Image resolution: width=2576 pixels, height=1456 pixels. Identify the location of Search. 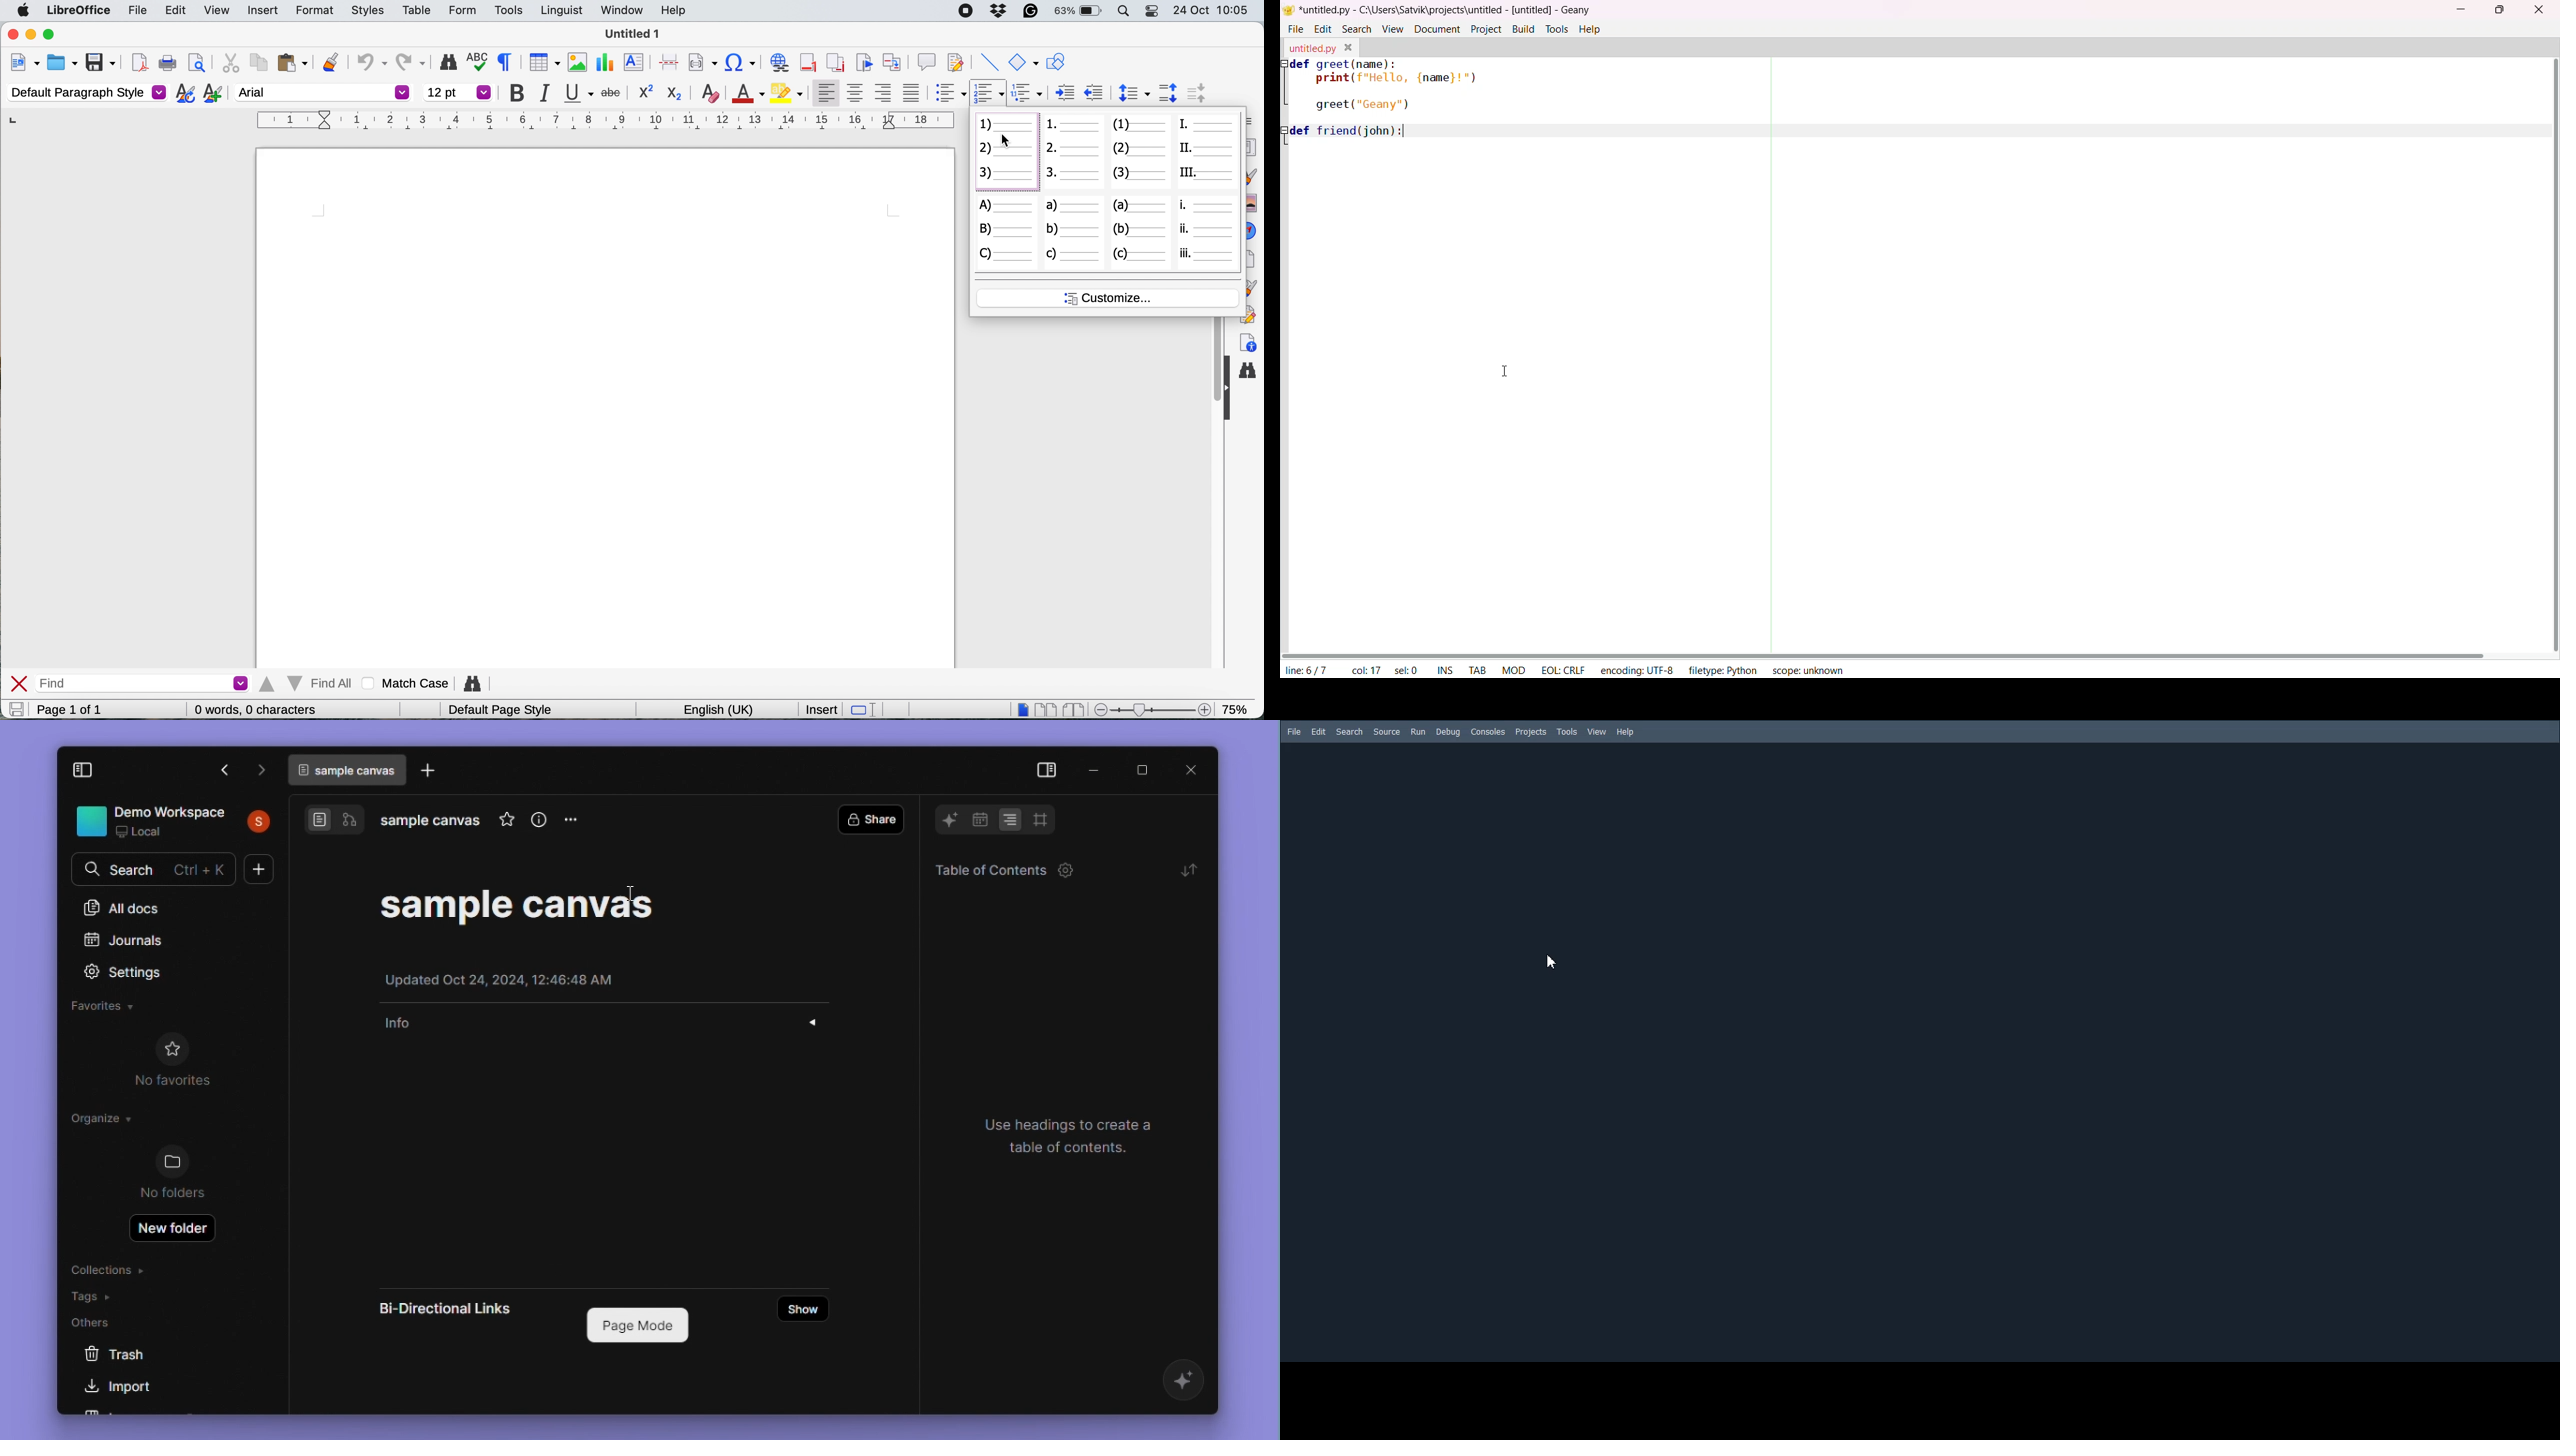
(1349, 732).